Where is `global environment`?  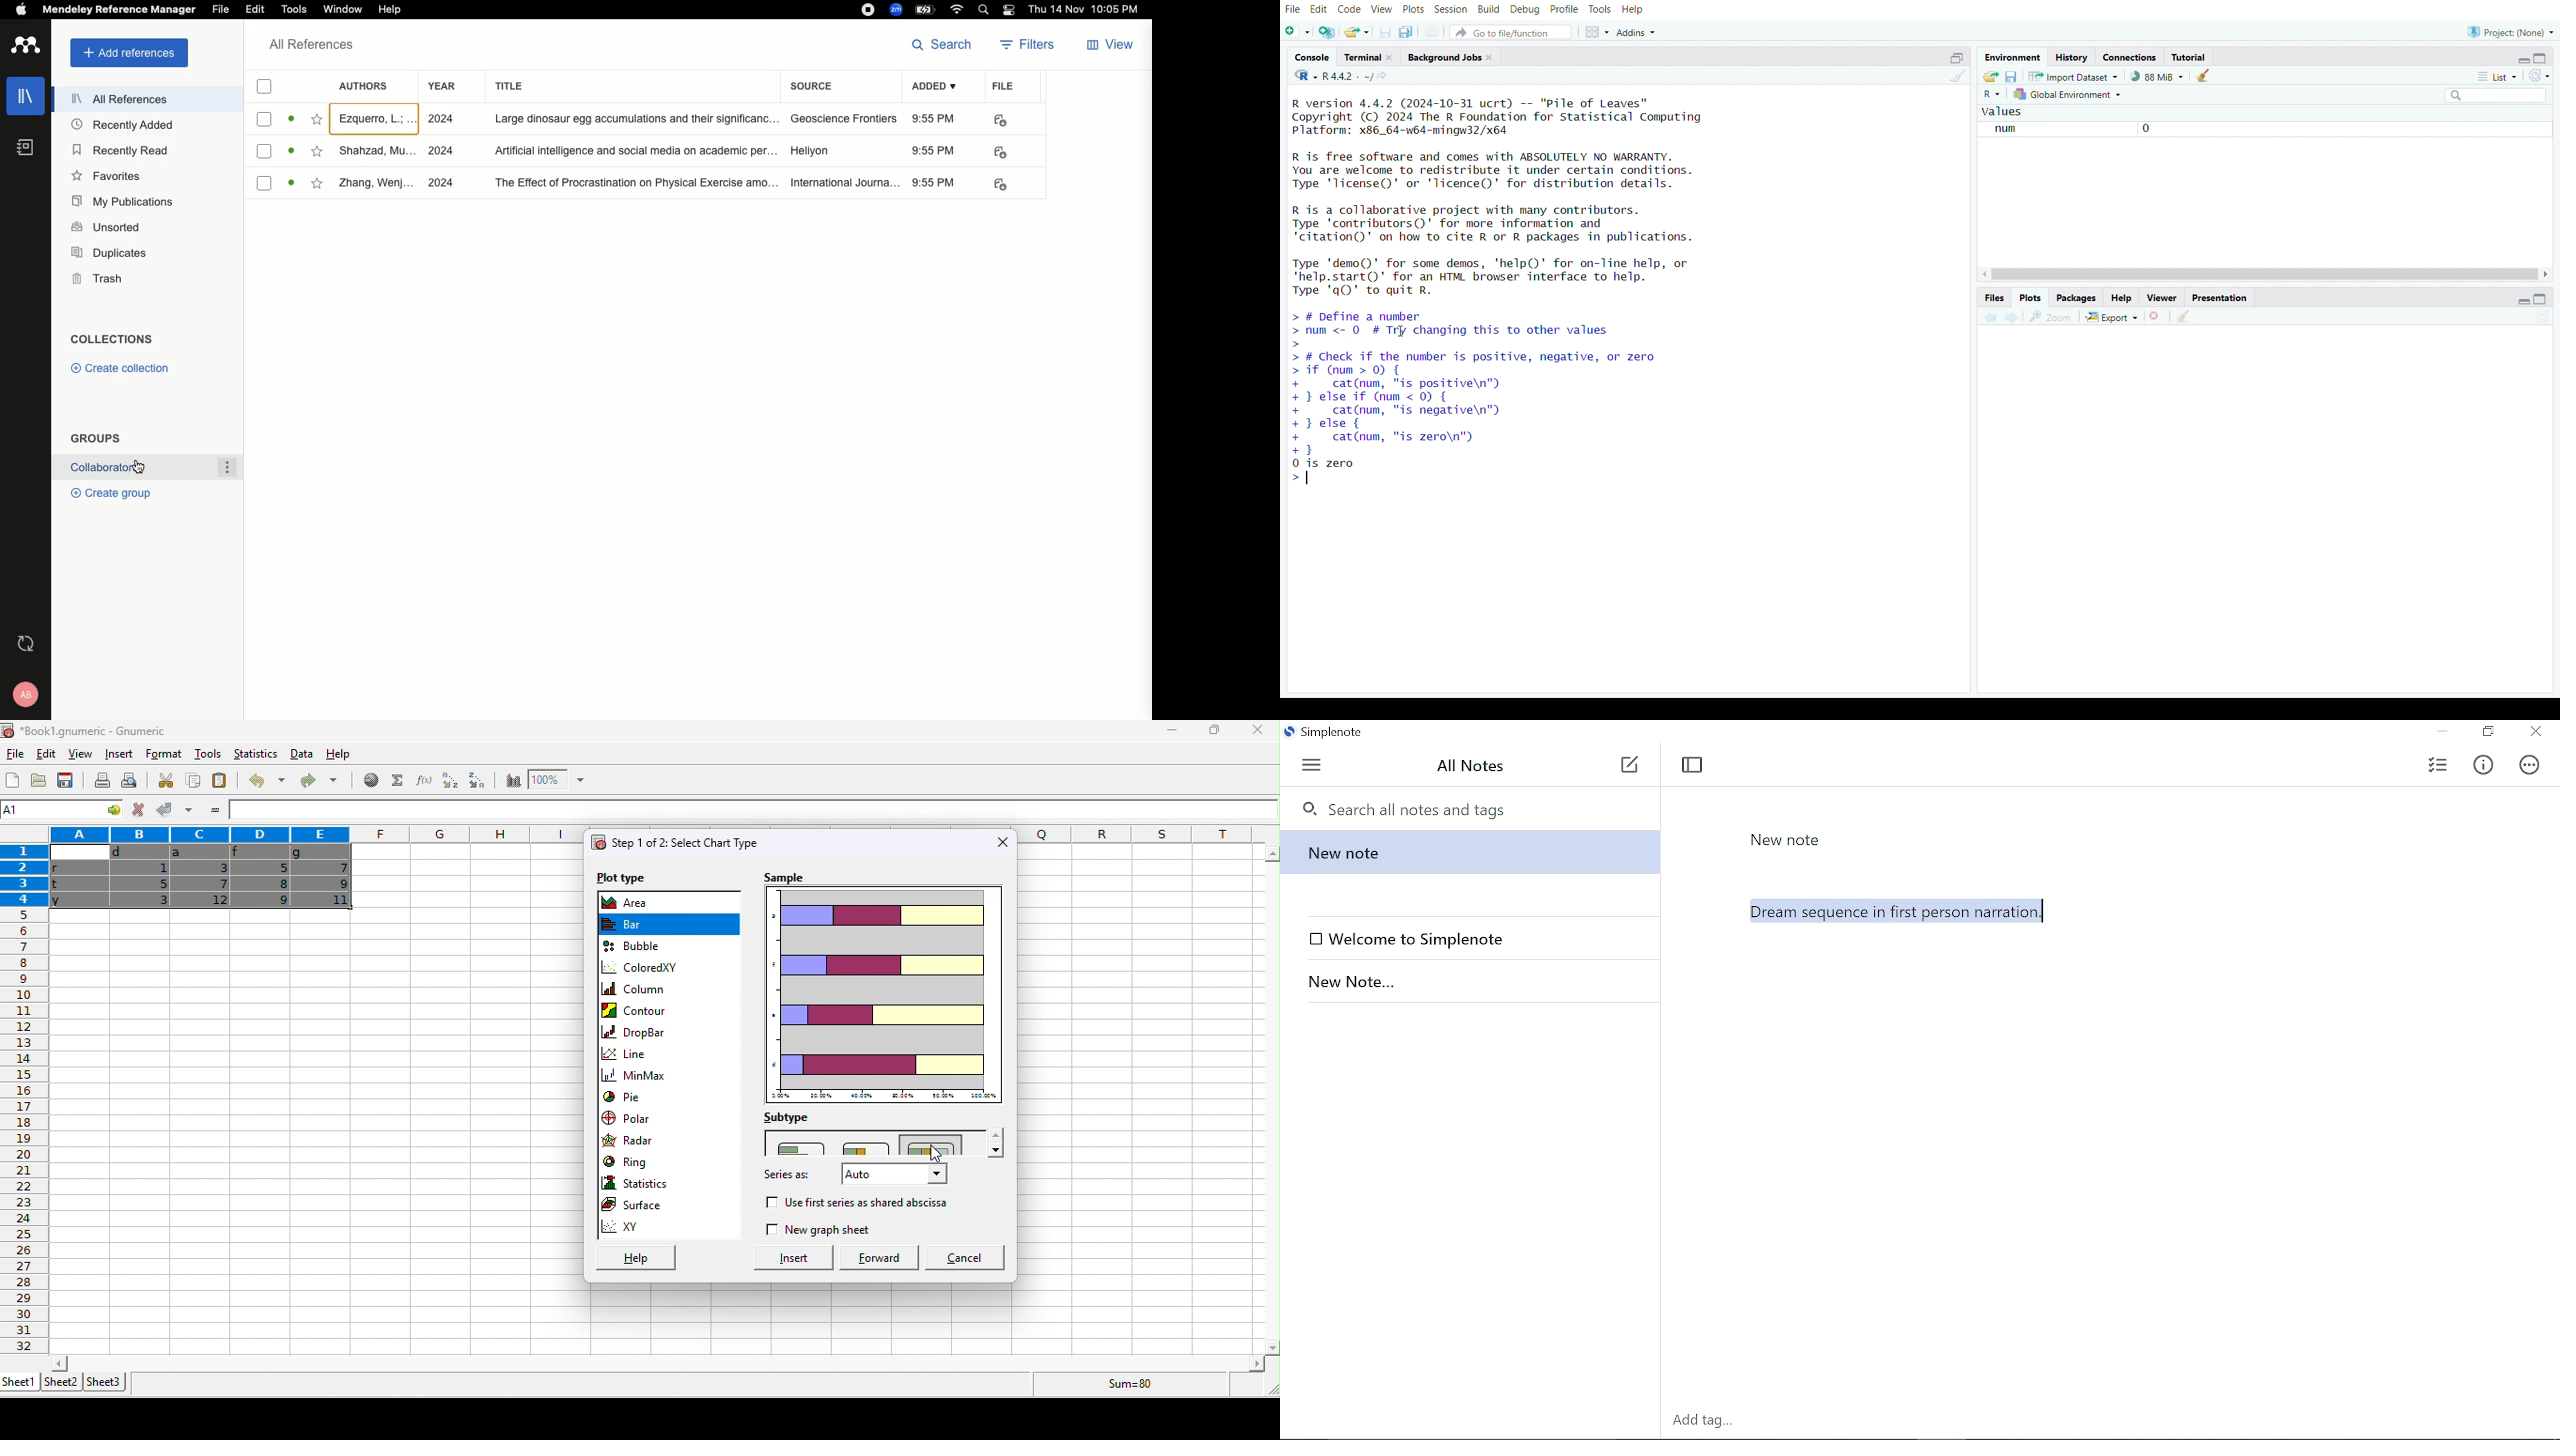 global environment is located at coordinates (2069, 96).